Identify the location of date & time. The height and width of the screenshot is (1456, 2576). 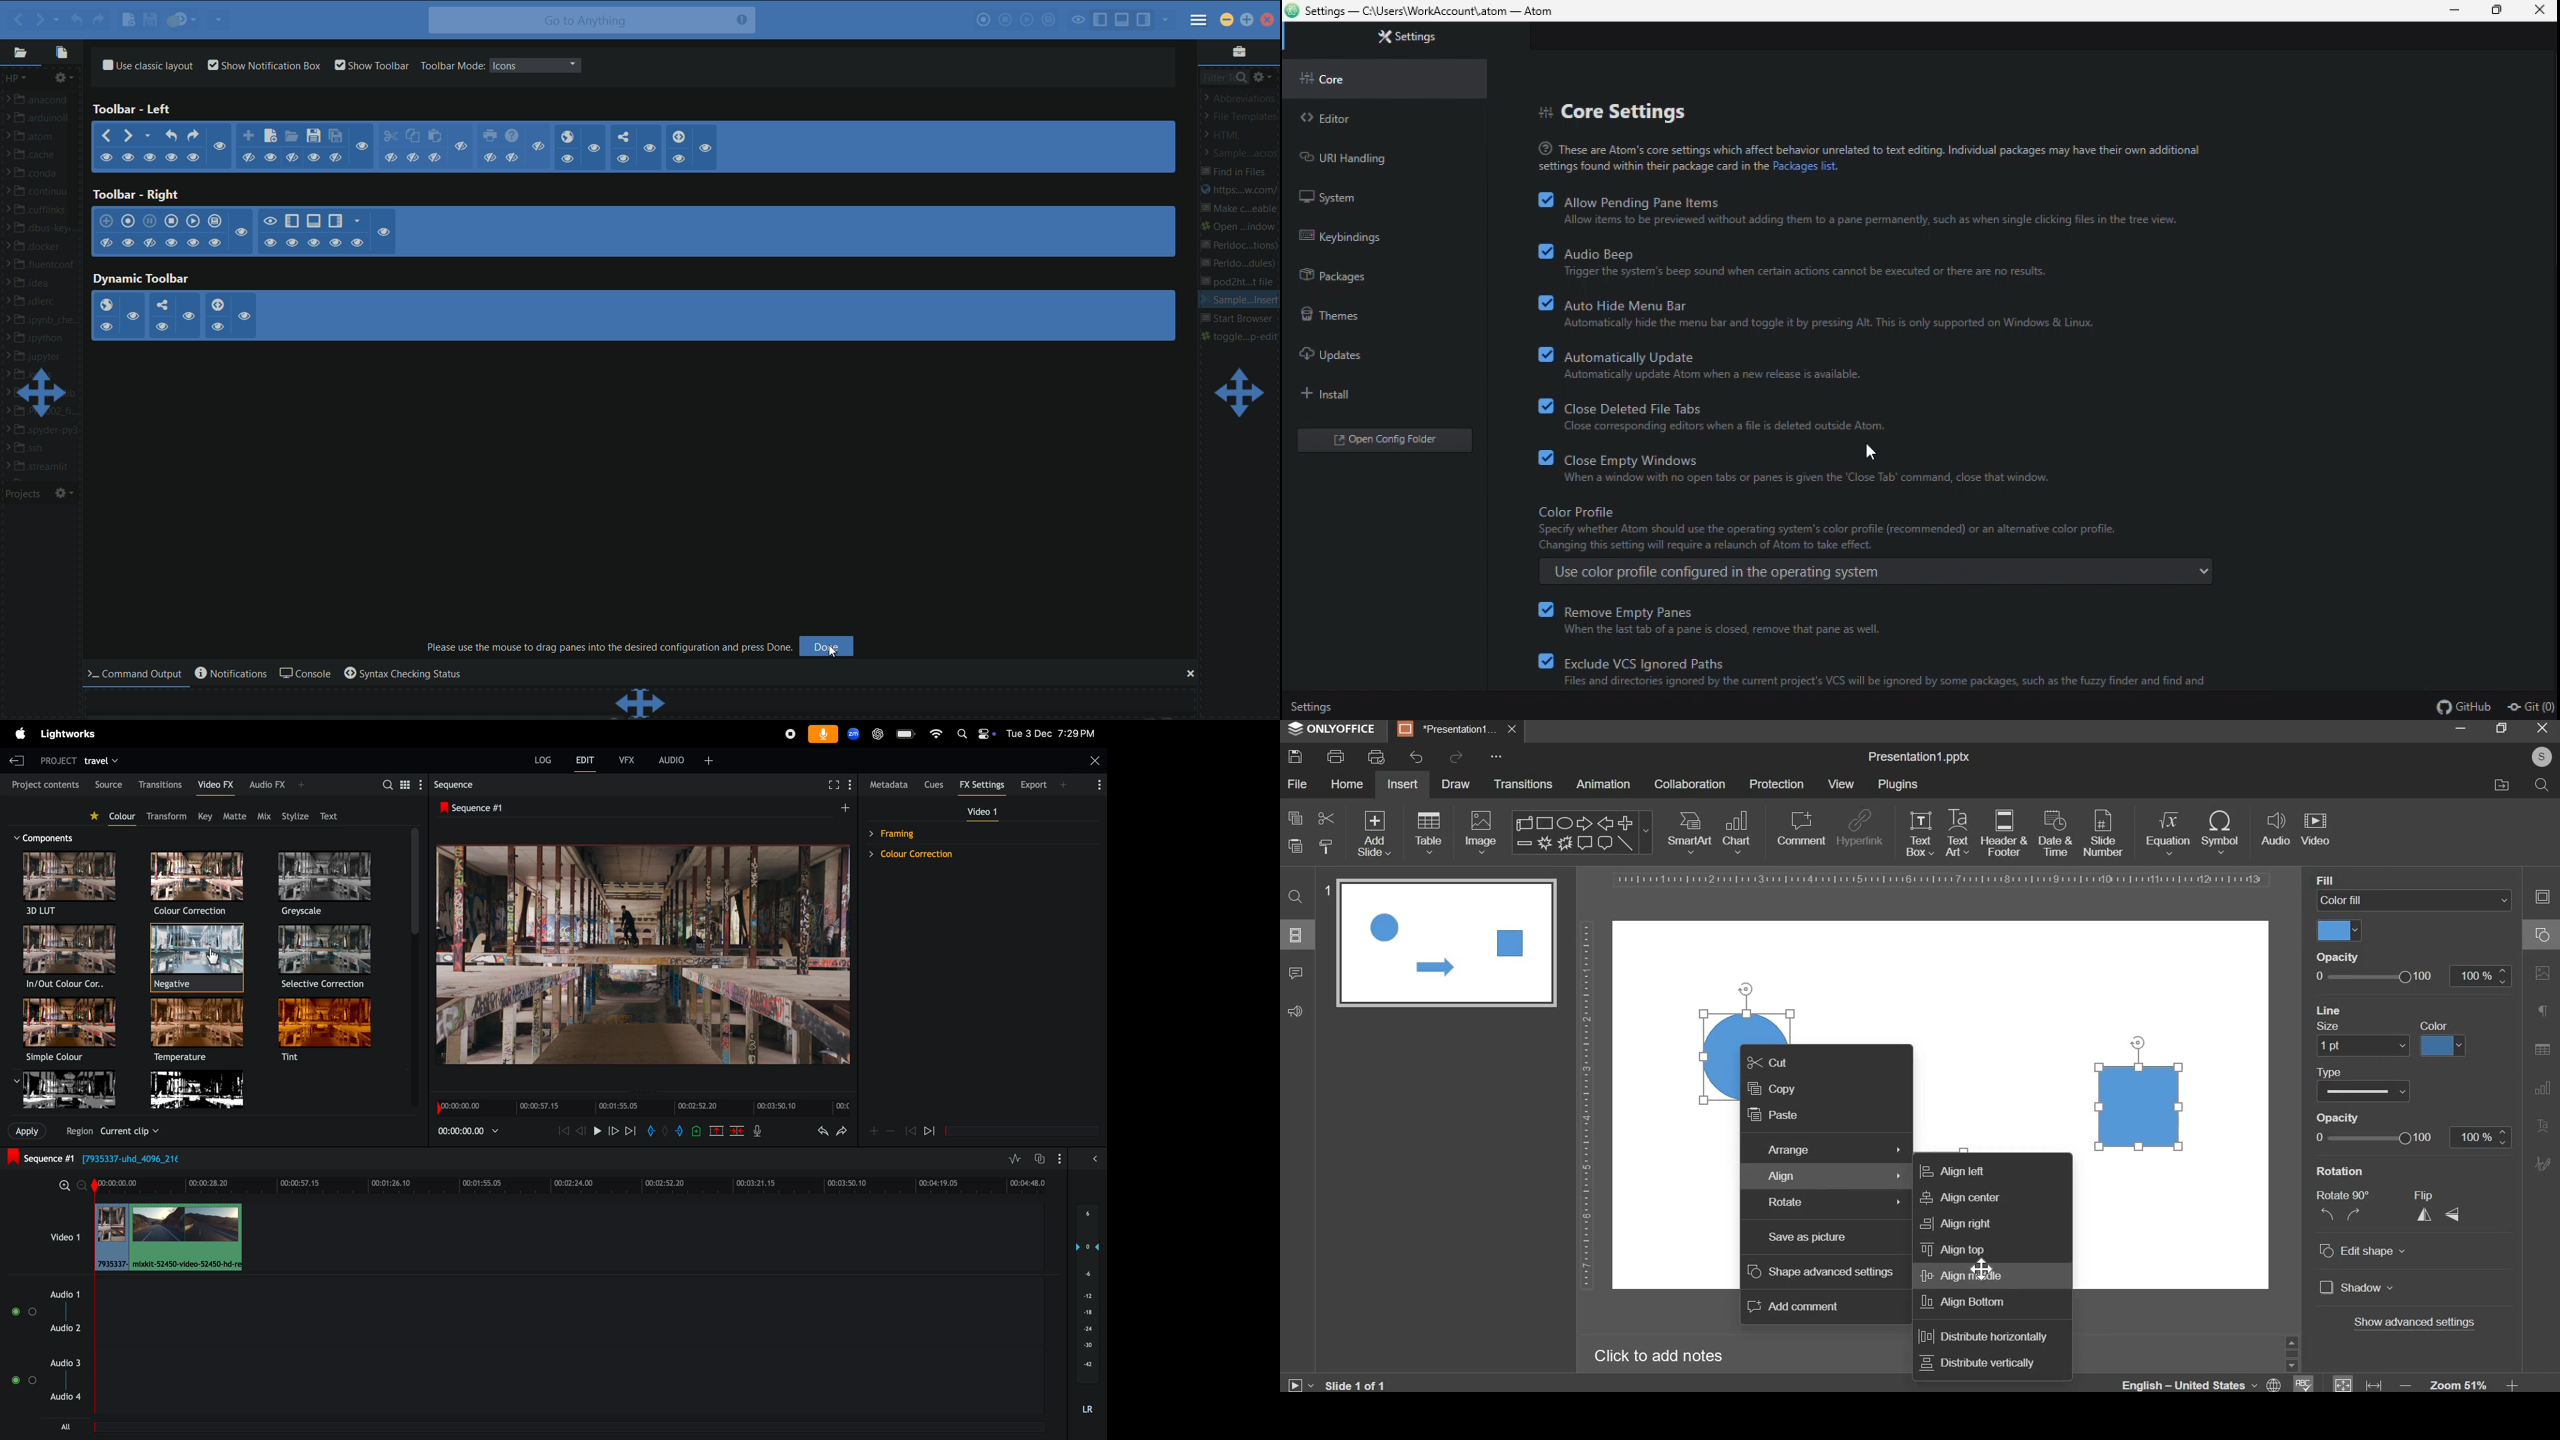
(2055, 833).